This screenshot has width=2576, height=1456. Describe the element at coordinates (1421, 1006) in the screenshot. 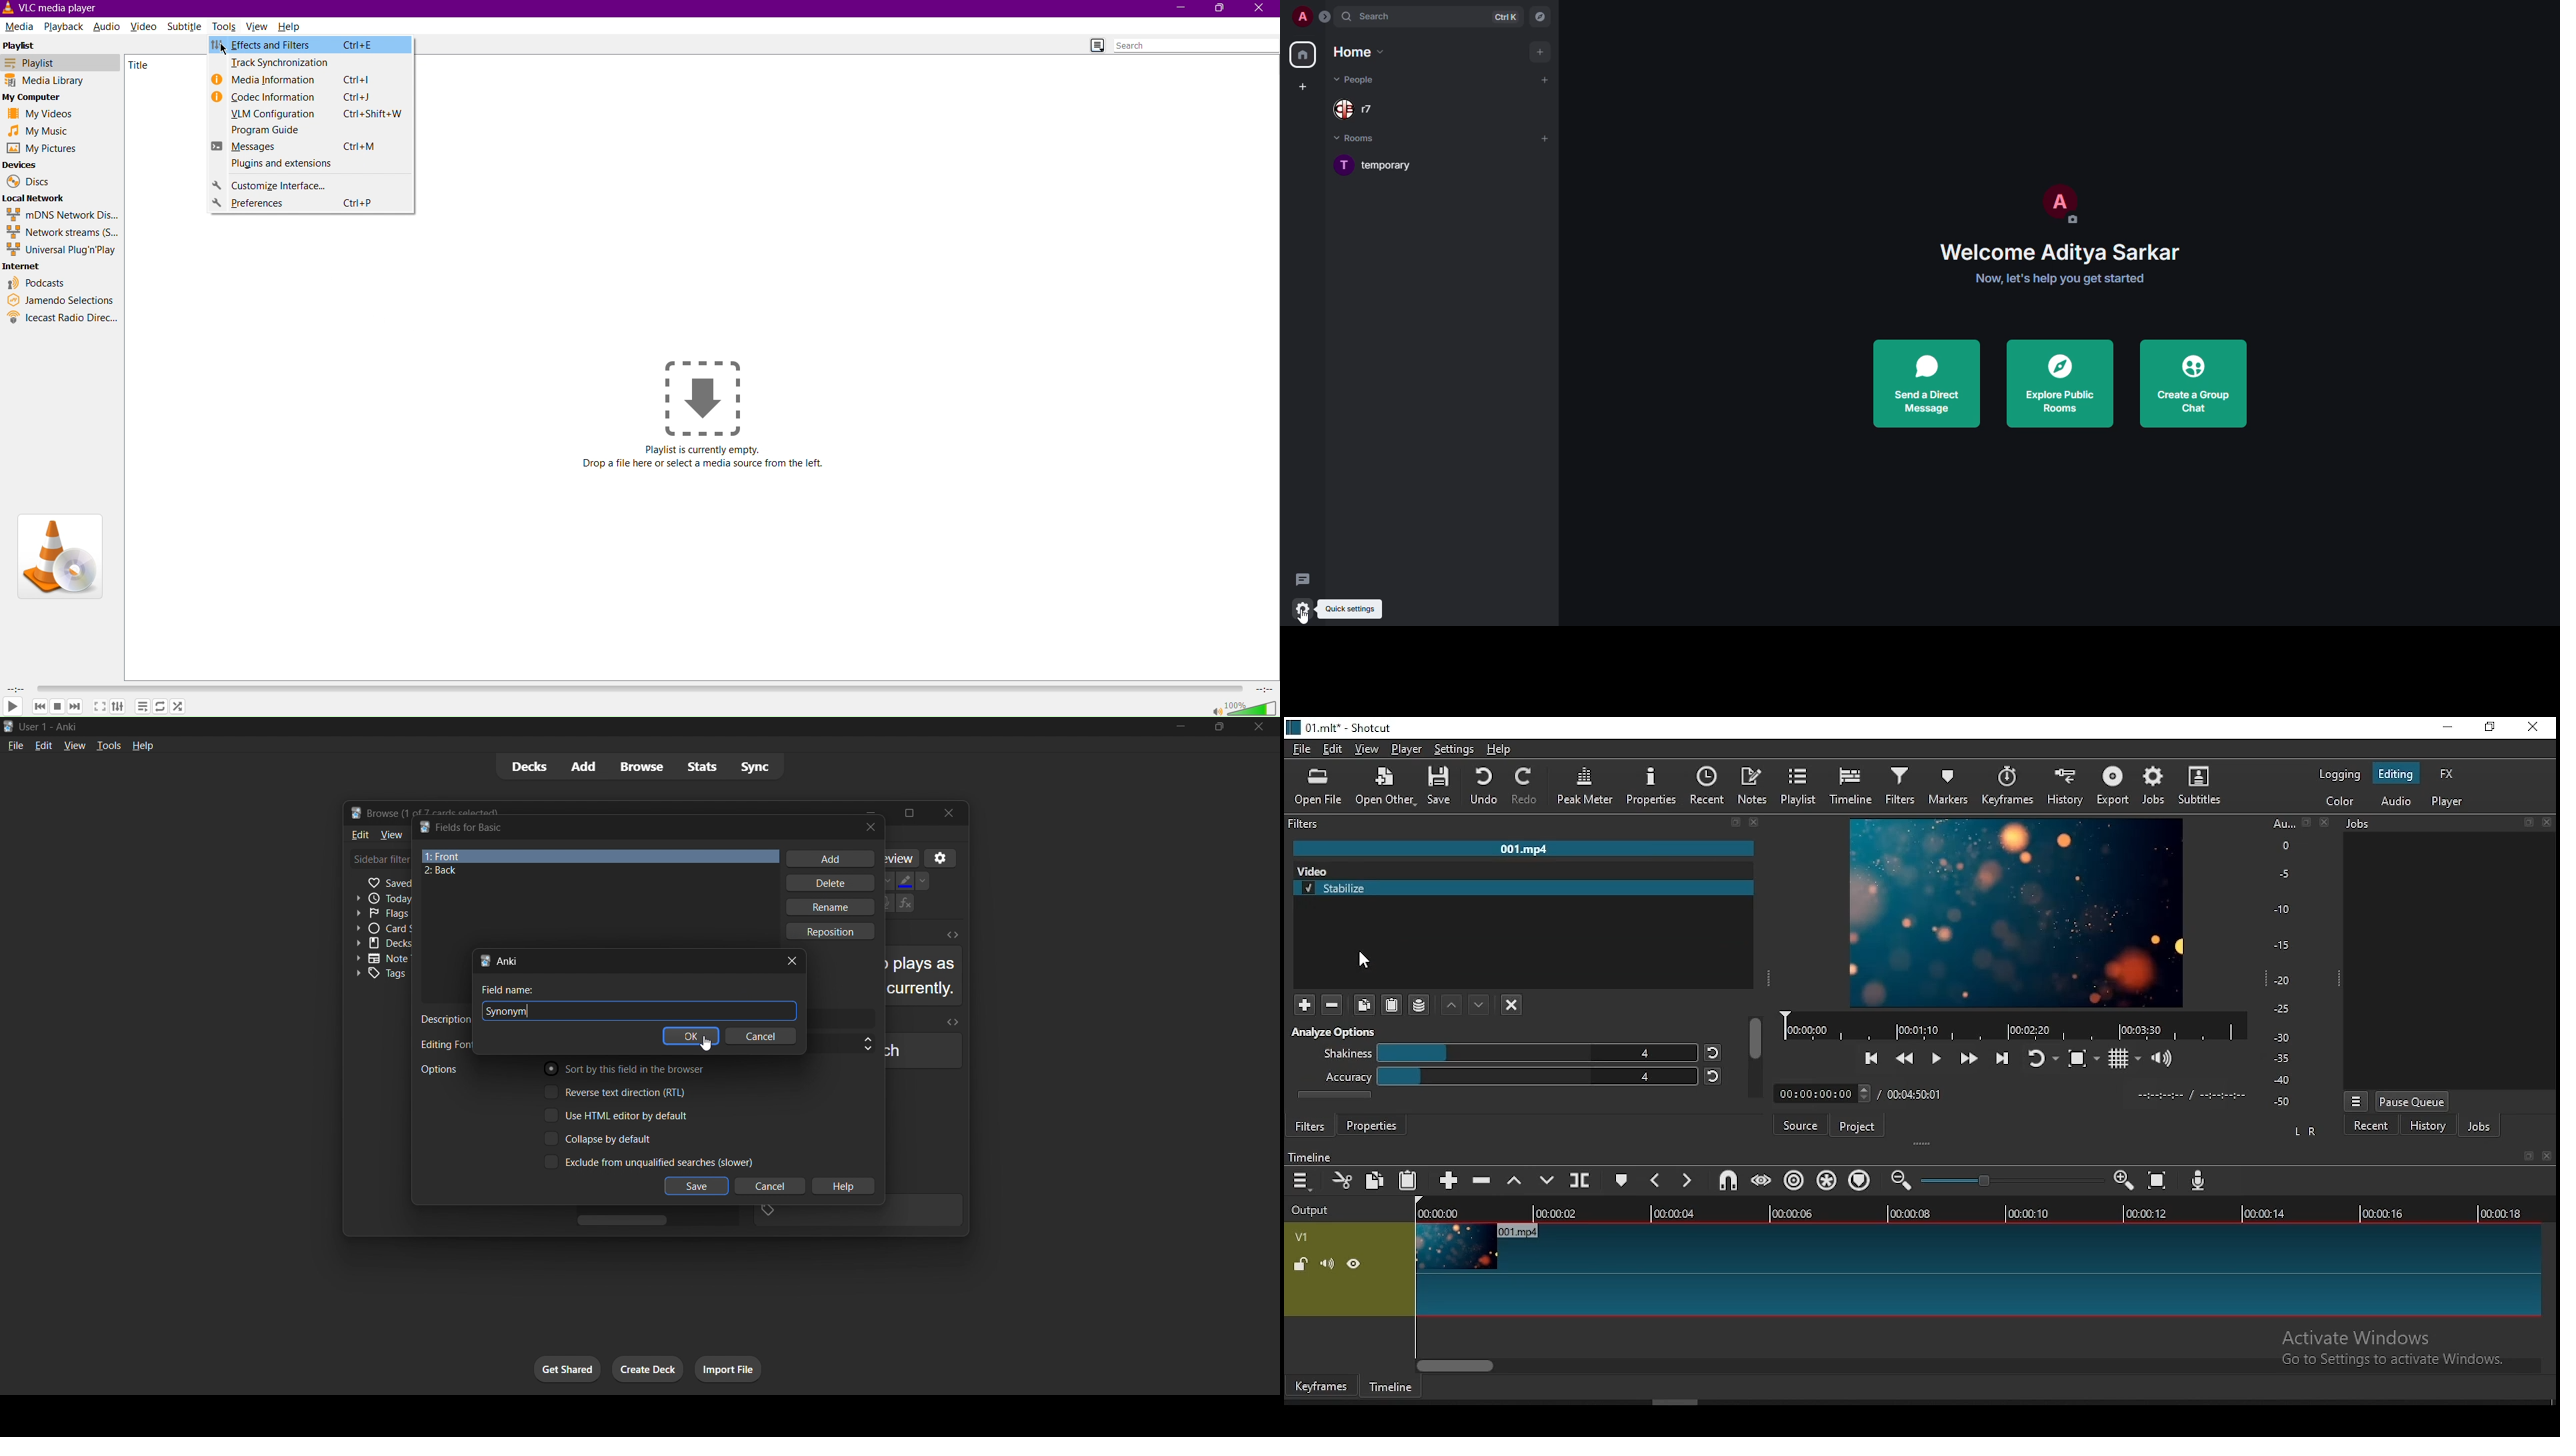

I see `stack` at that location.